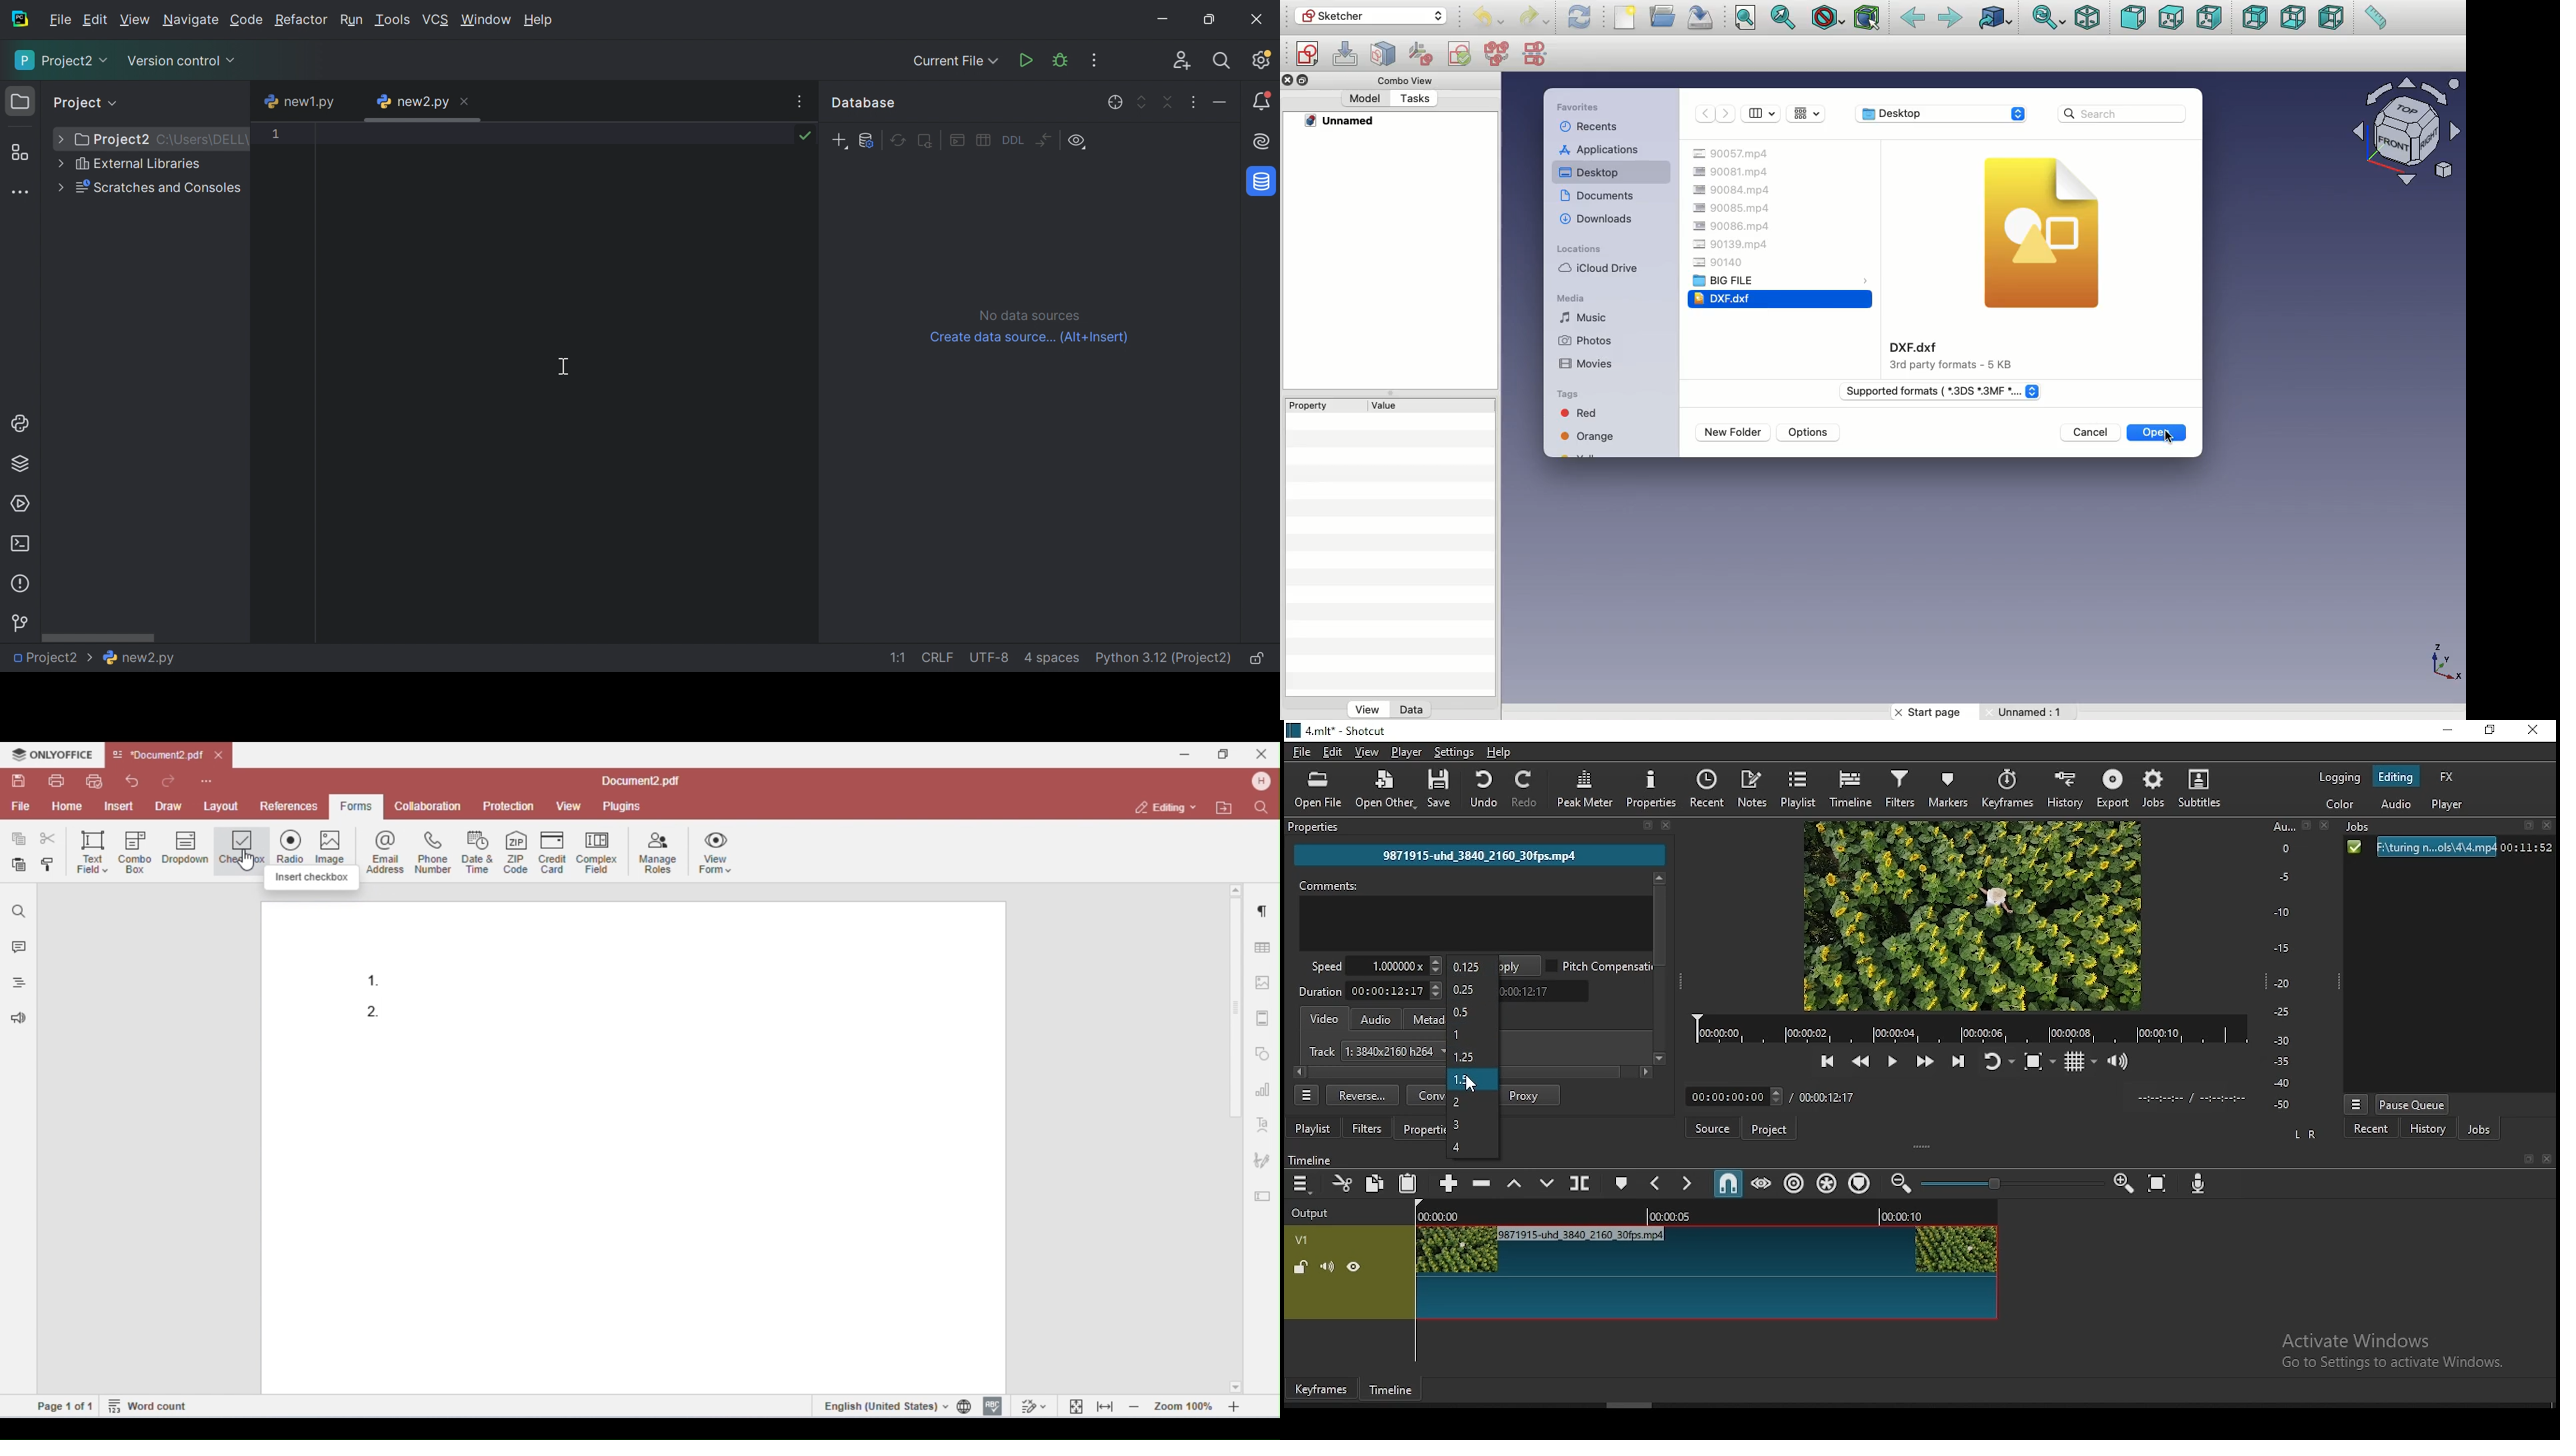  I want to click on Create data source...(Alt+Insert), so click(1034, 339).